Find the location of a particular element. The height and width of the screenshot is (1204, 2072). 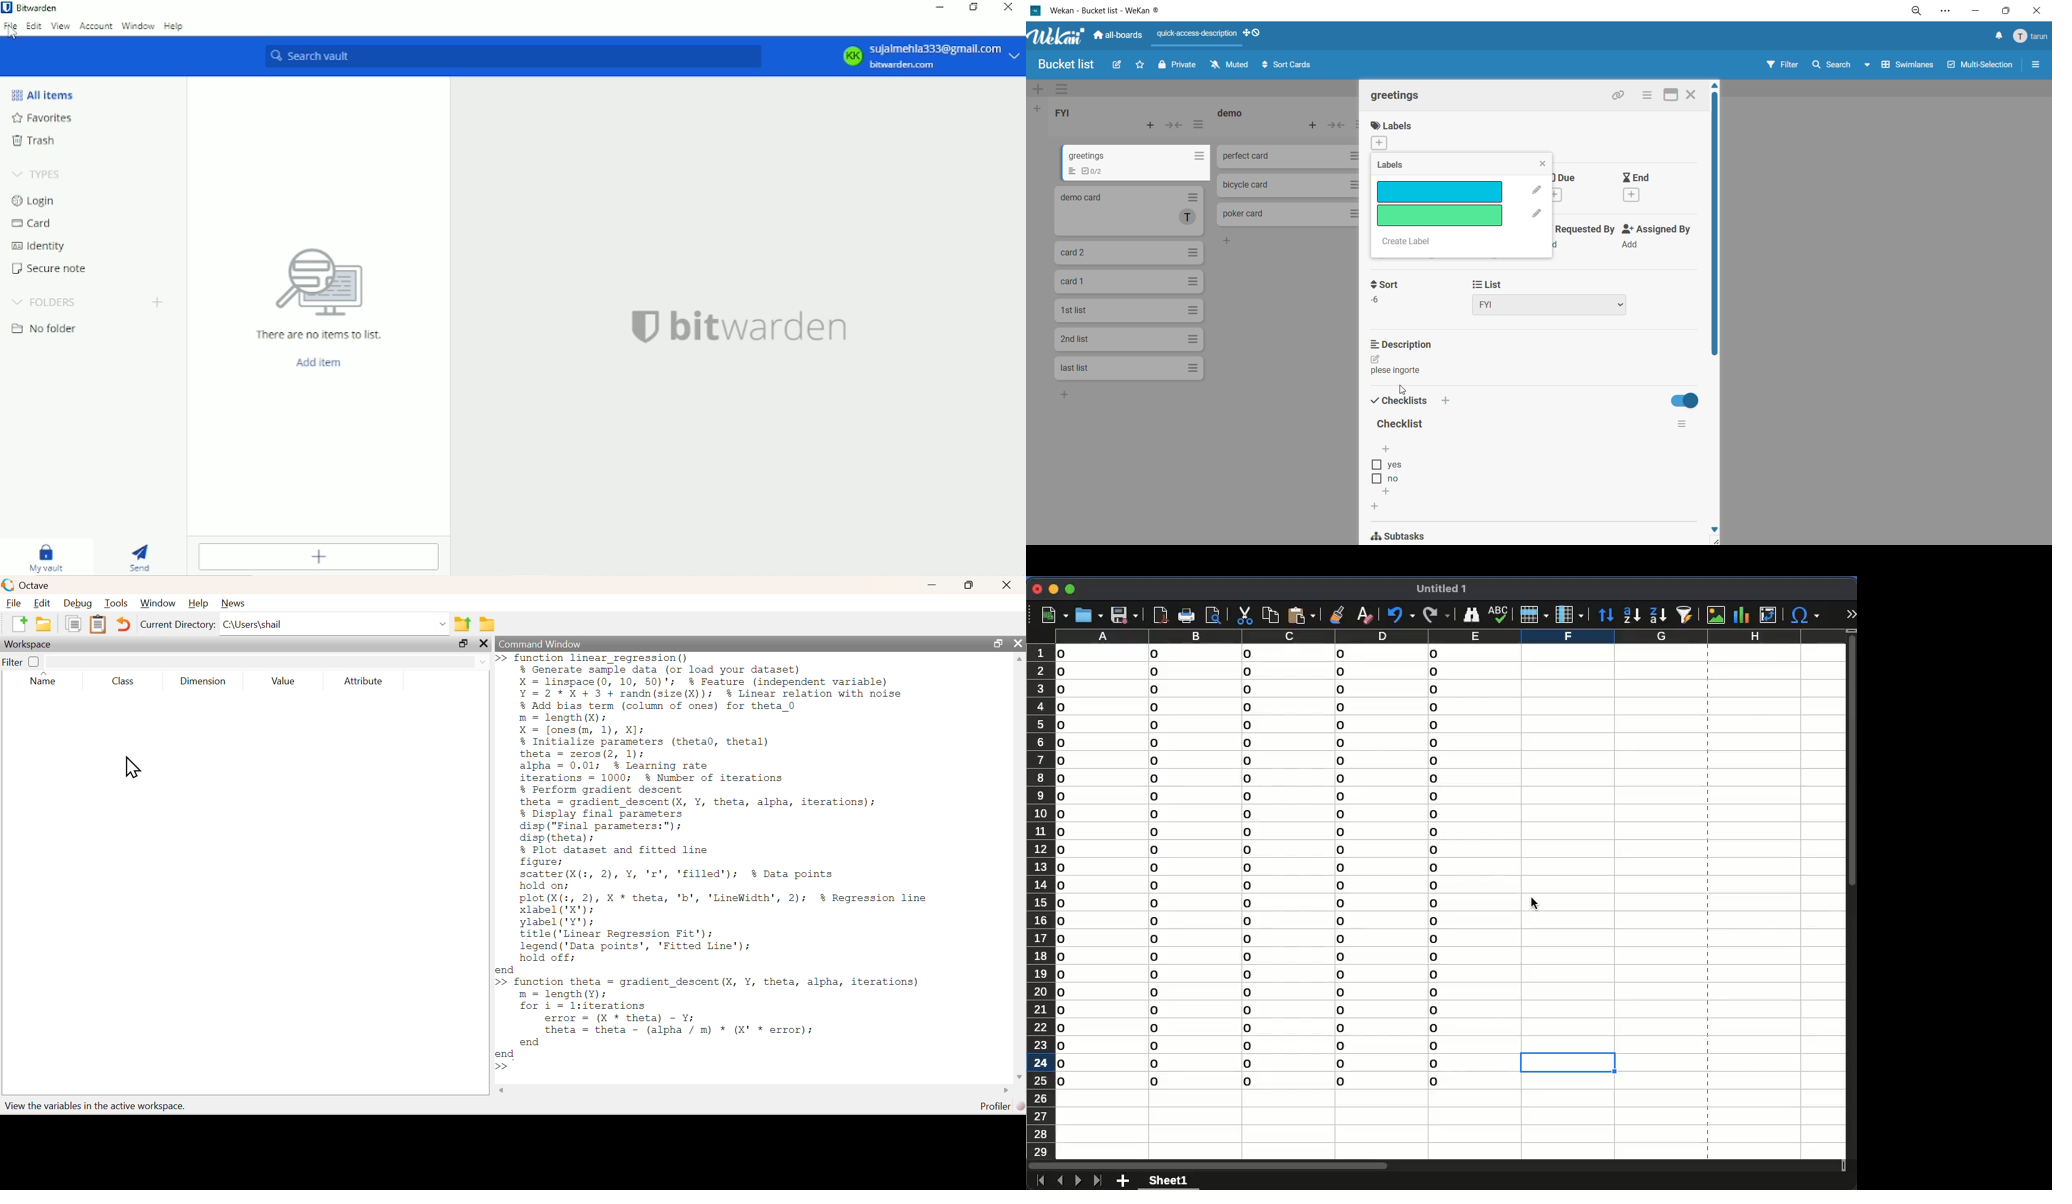

1st list is located at coordinates (1133, 312).